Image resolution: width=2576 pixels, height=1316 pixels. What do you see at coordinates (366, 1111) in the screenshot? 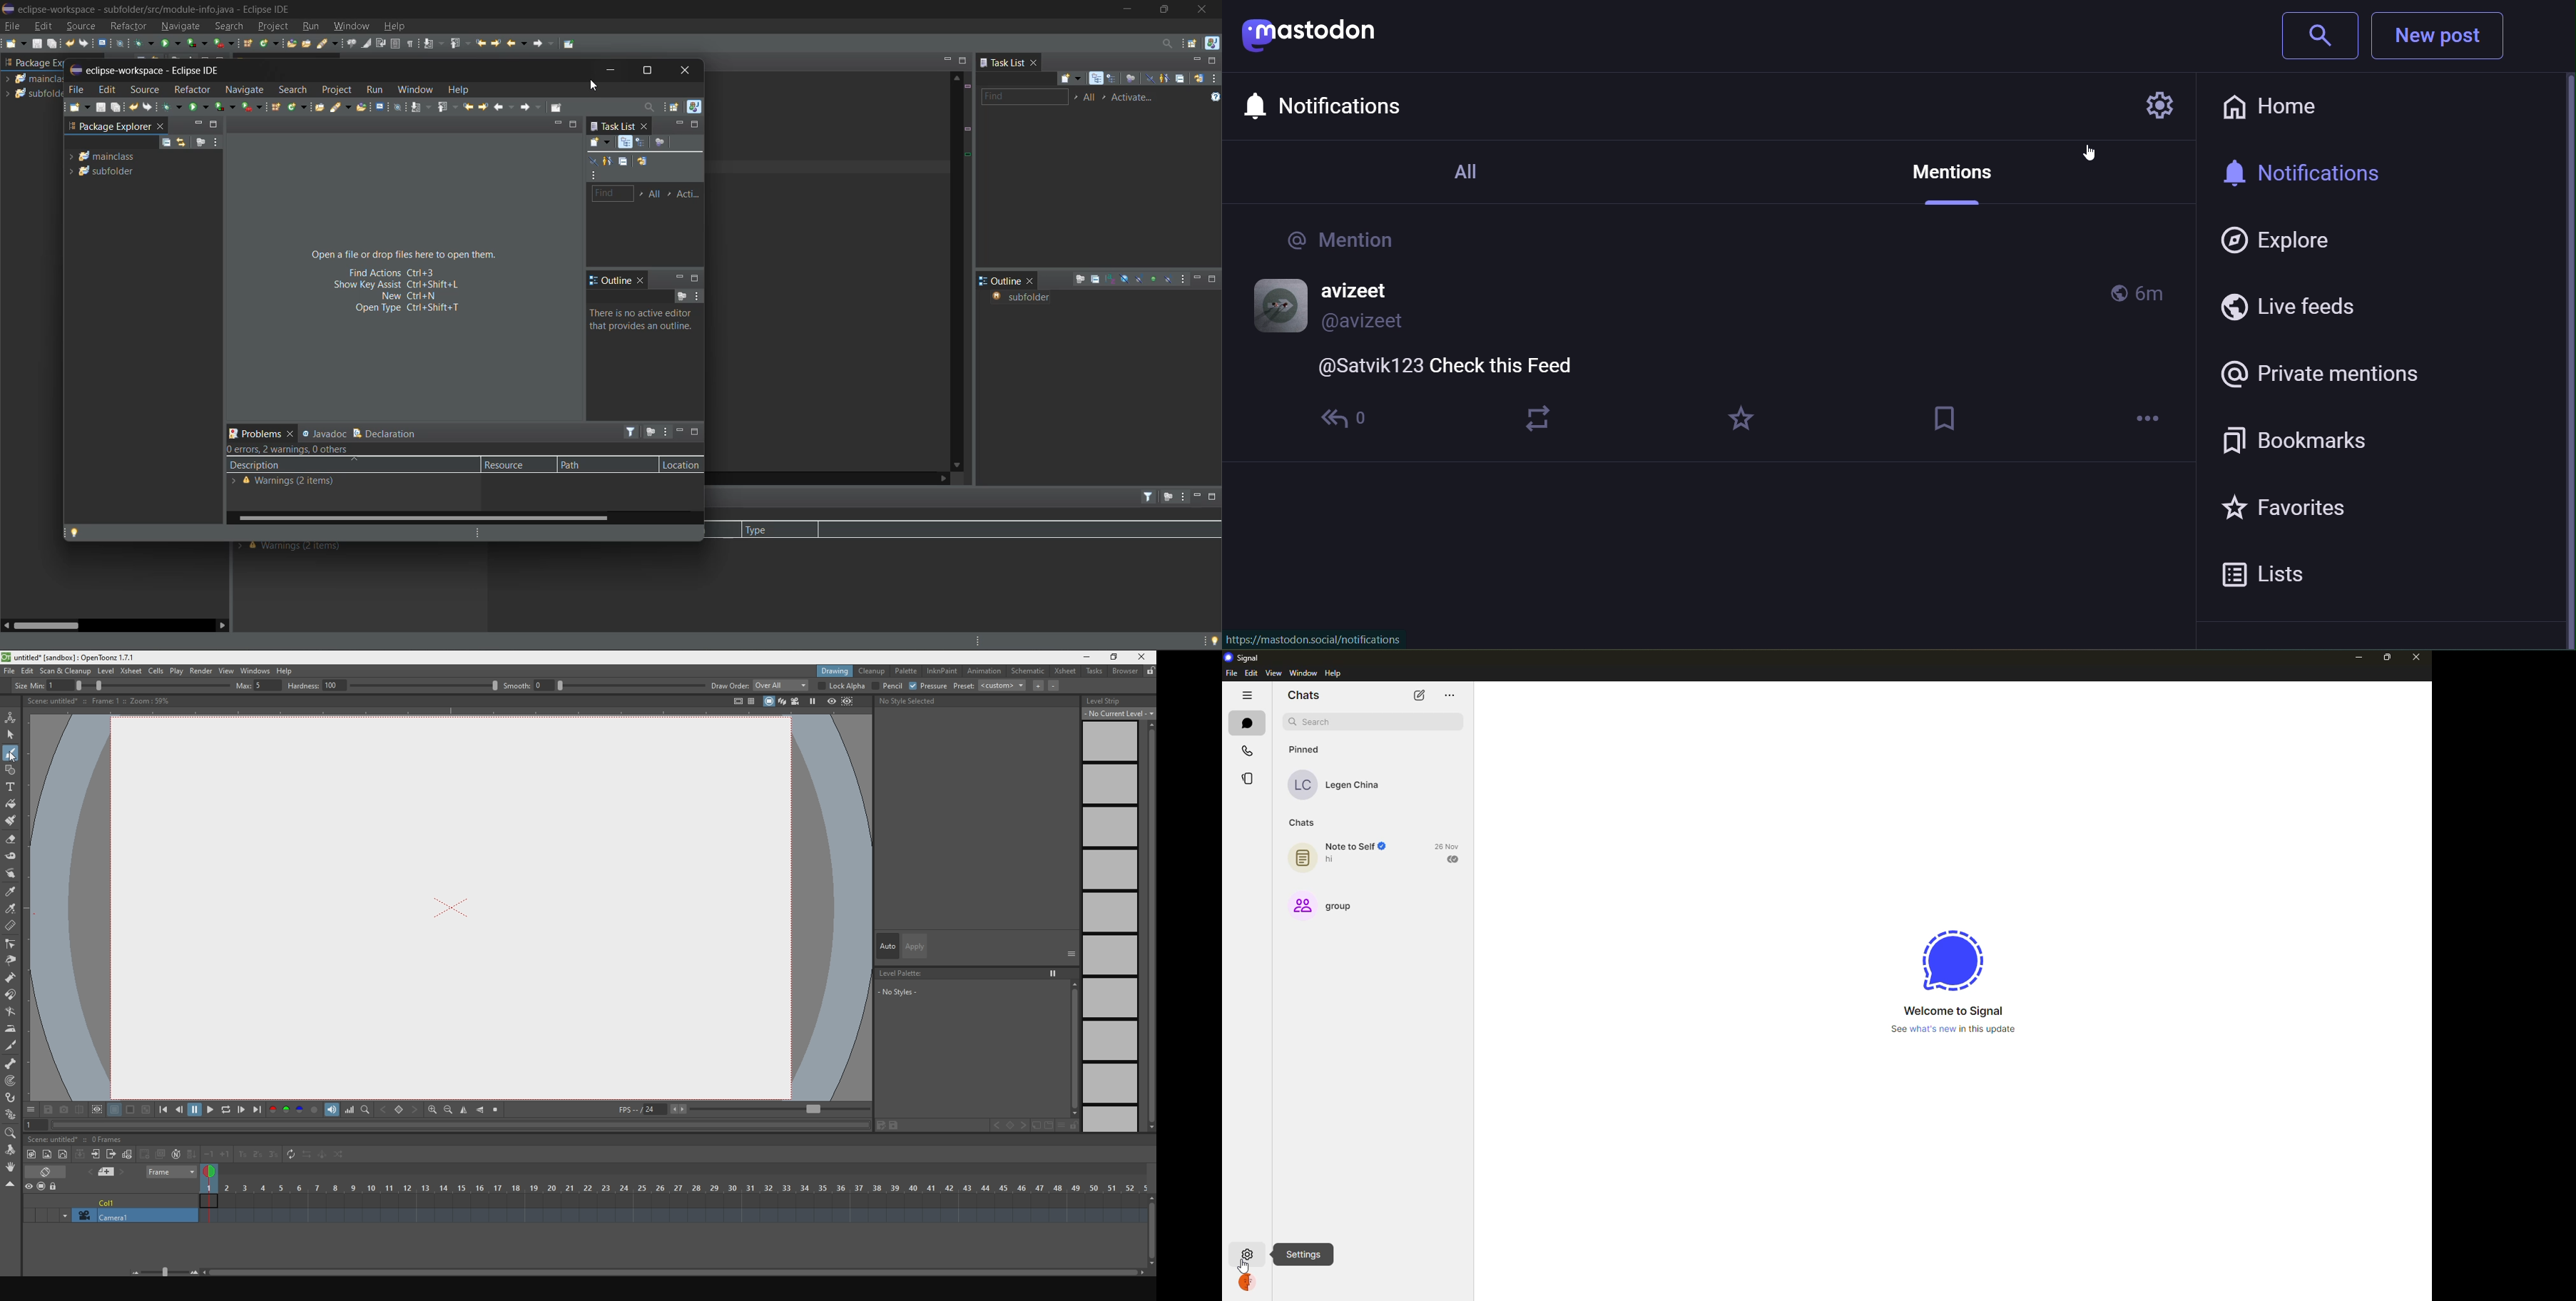
I see `finf` at bounding box center [366, 1111].